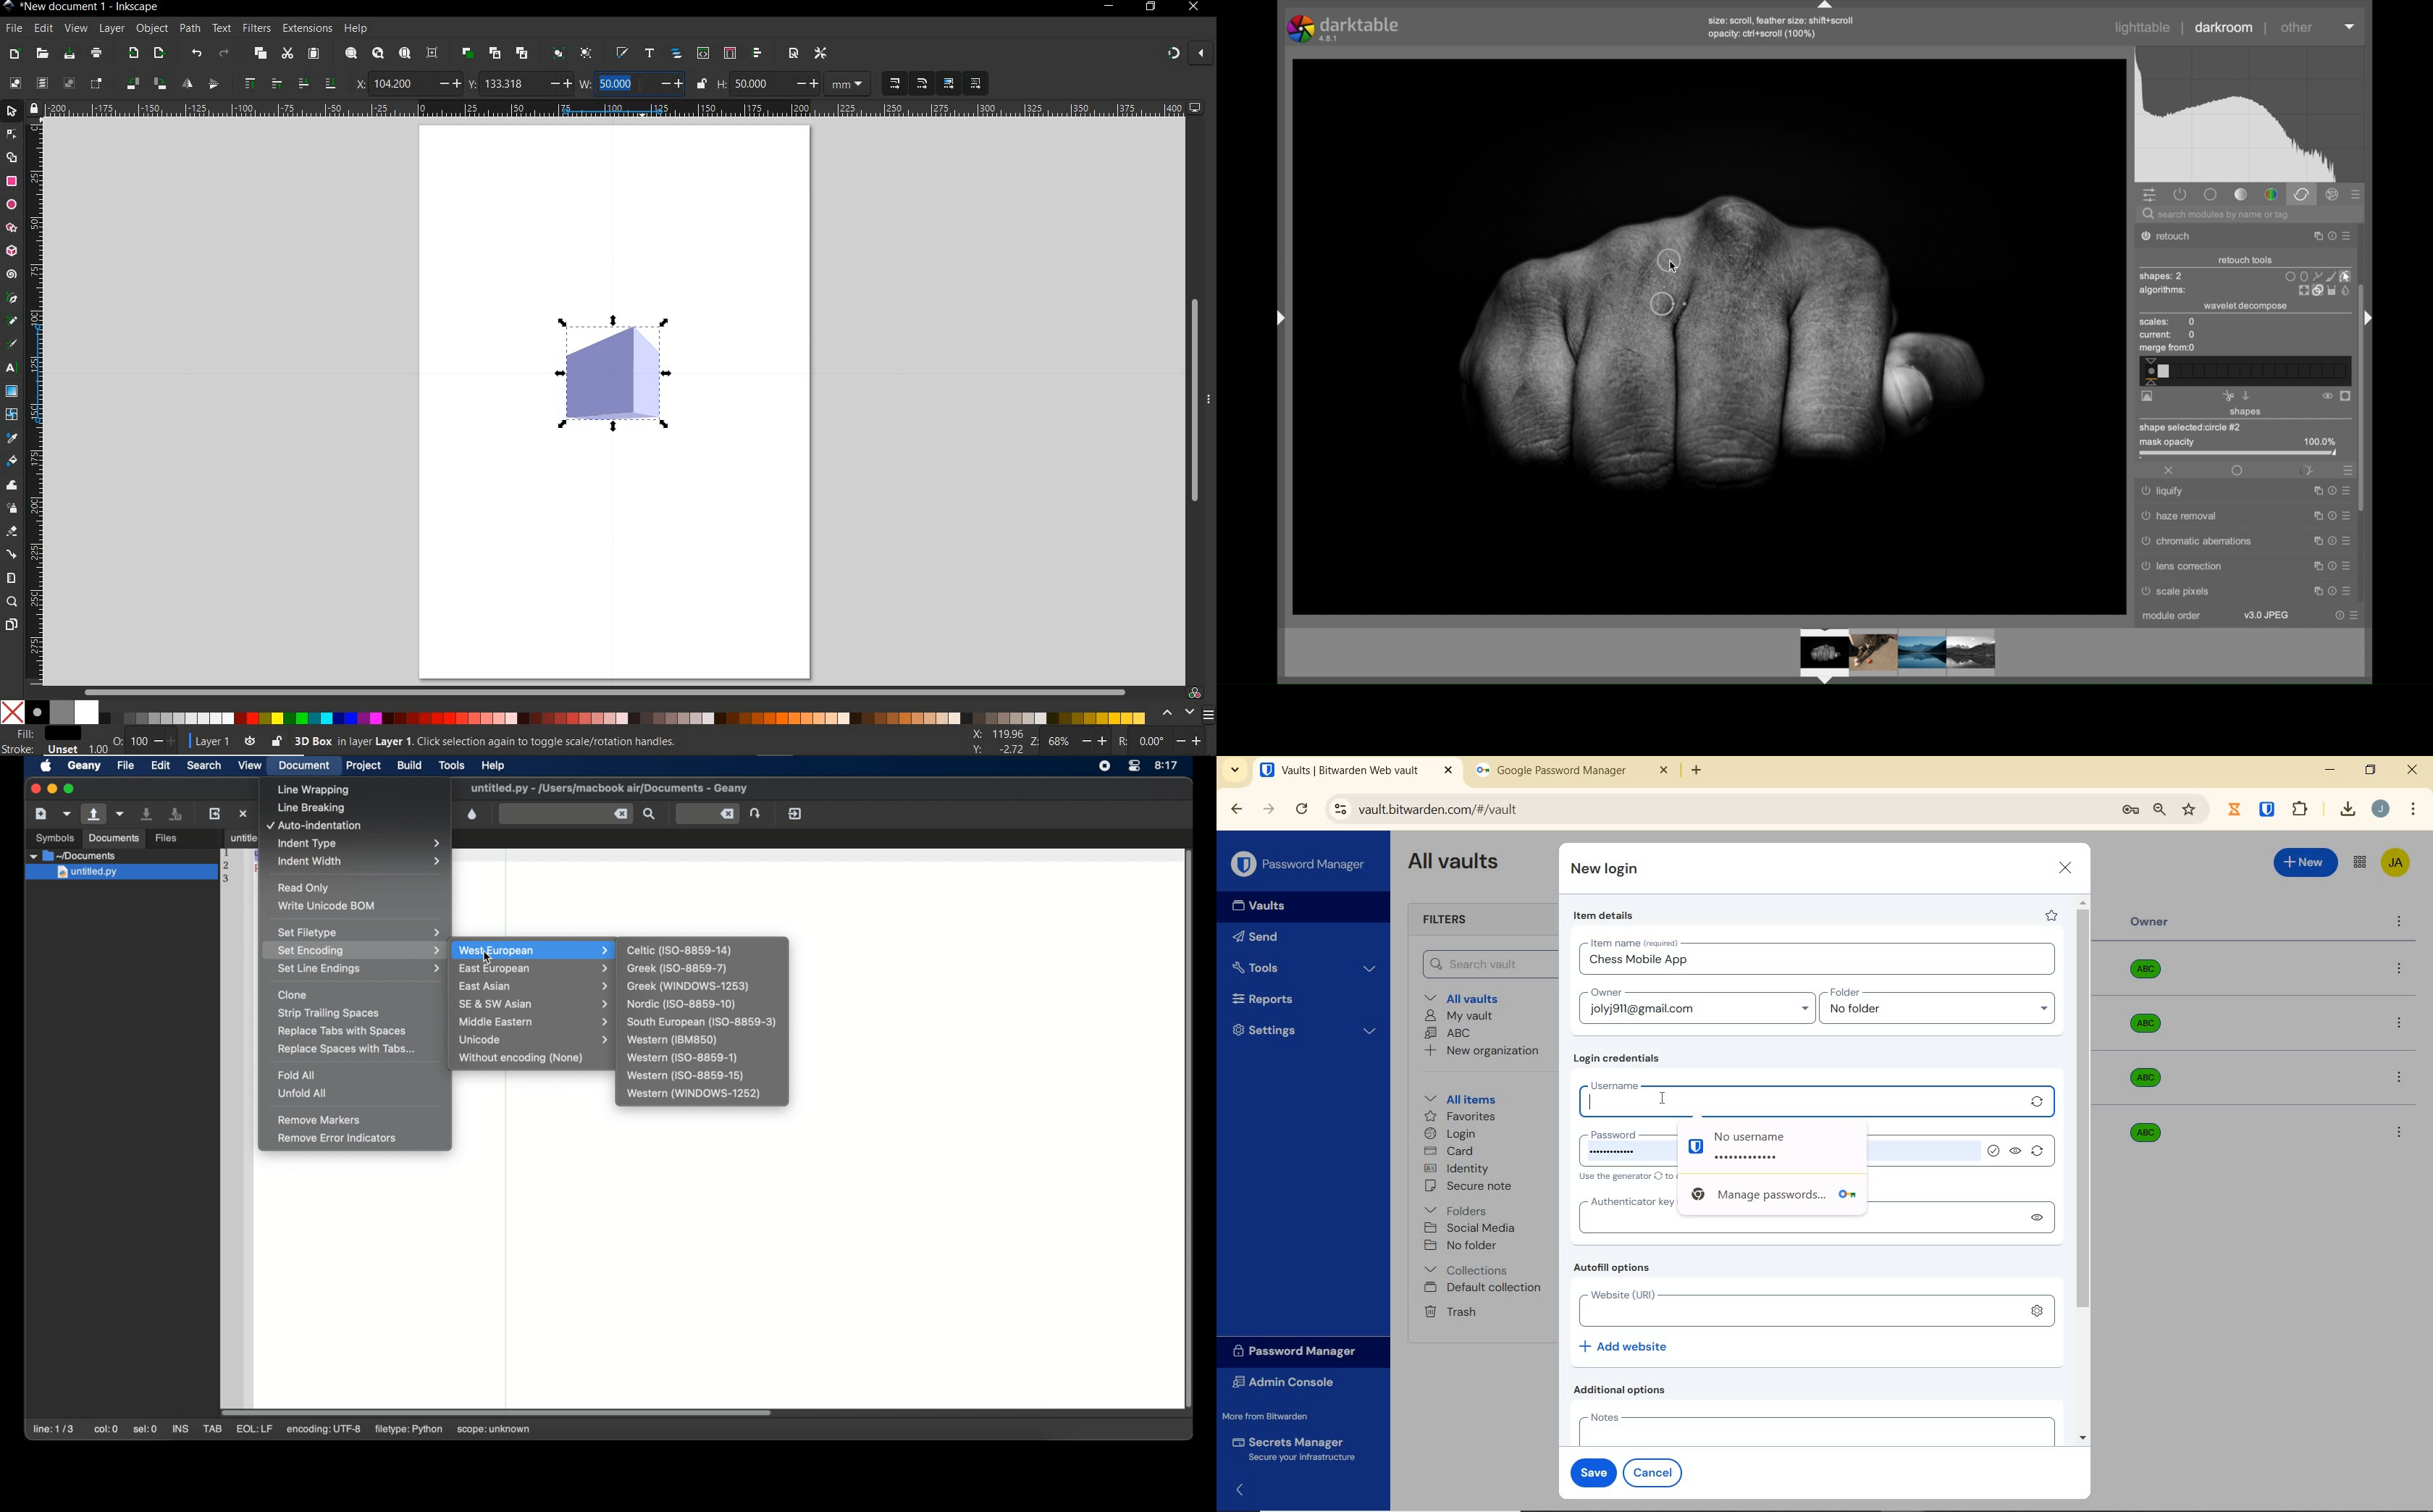 Image resolution: width=2436 pixels, height=1512 pixels. What do you see at coordinates (949, 83) in the screenshot?
I see `move gradients` at bounding box center [949, 83].